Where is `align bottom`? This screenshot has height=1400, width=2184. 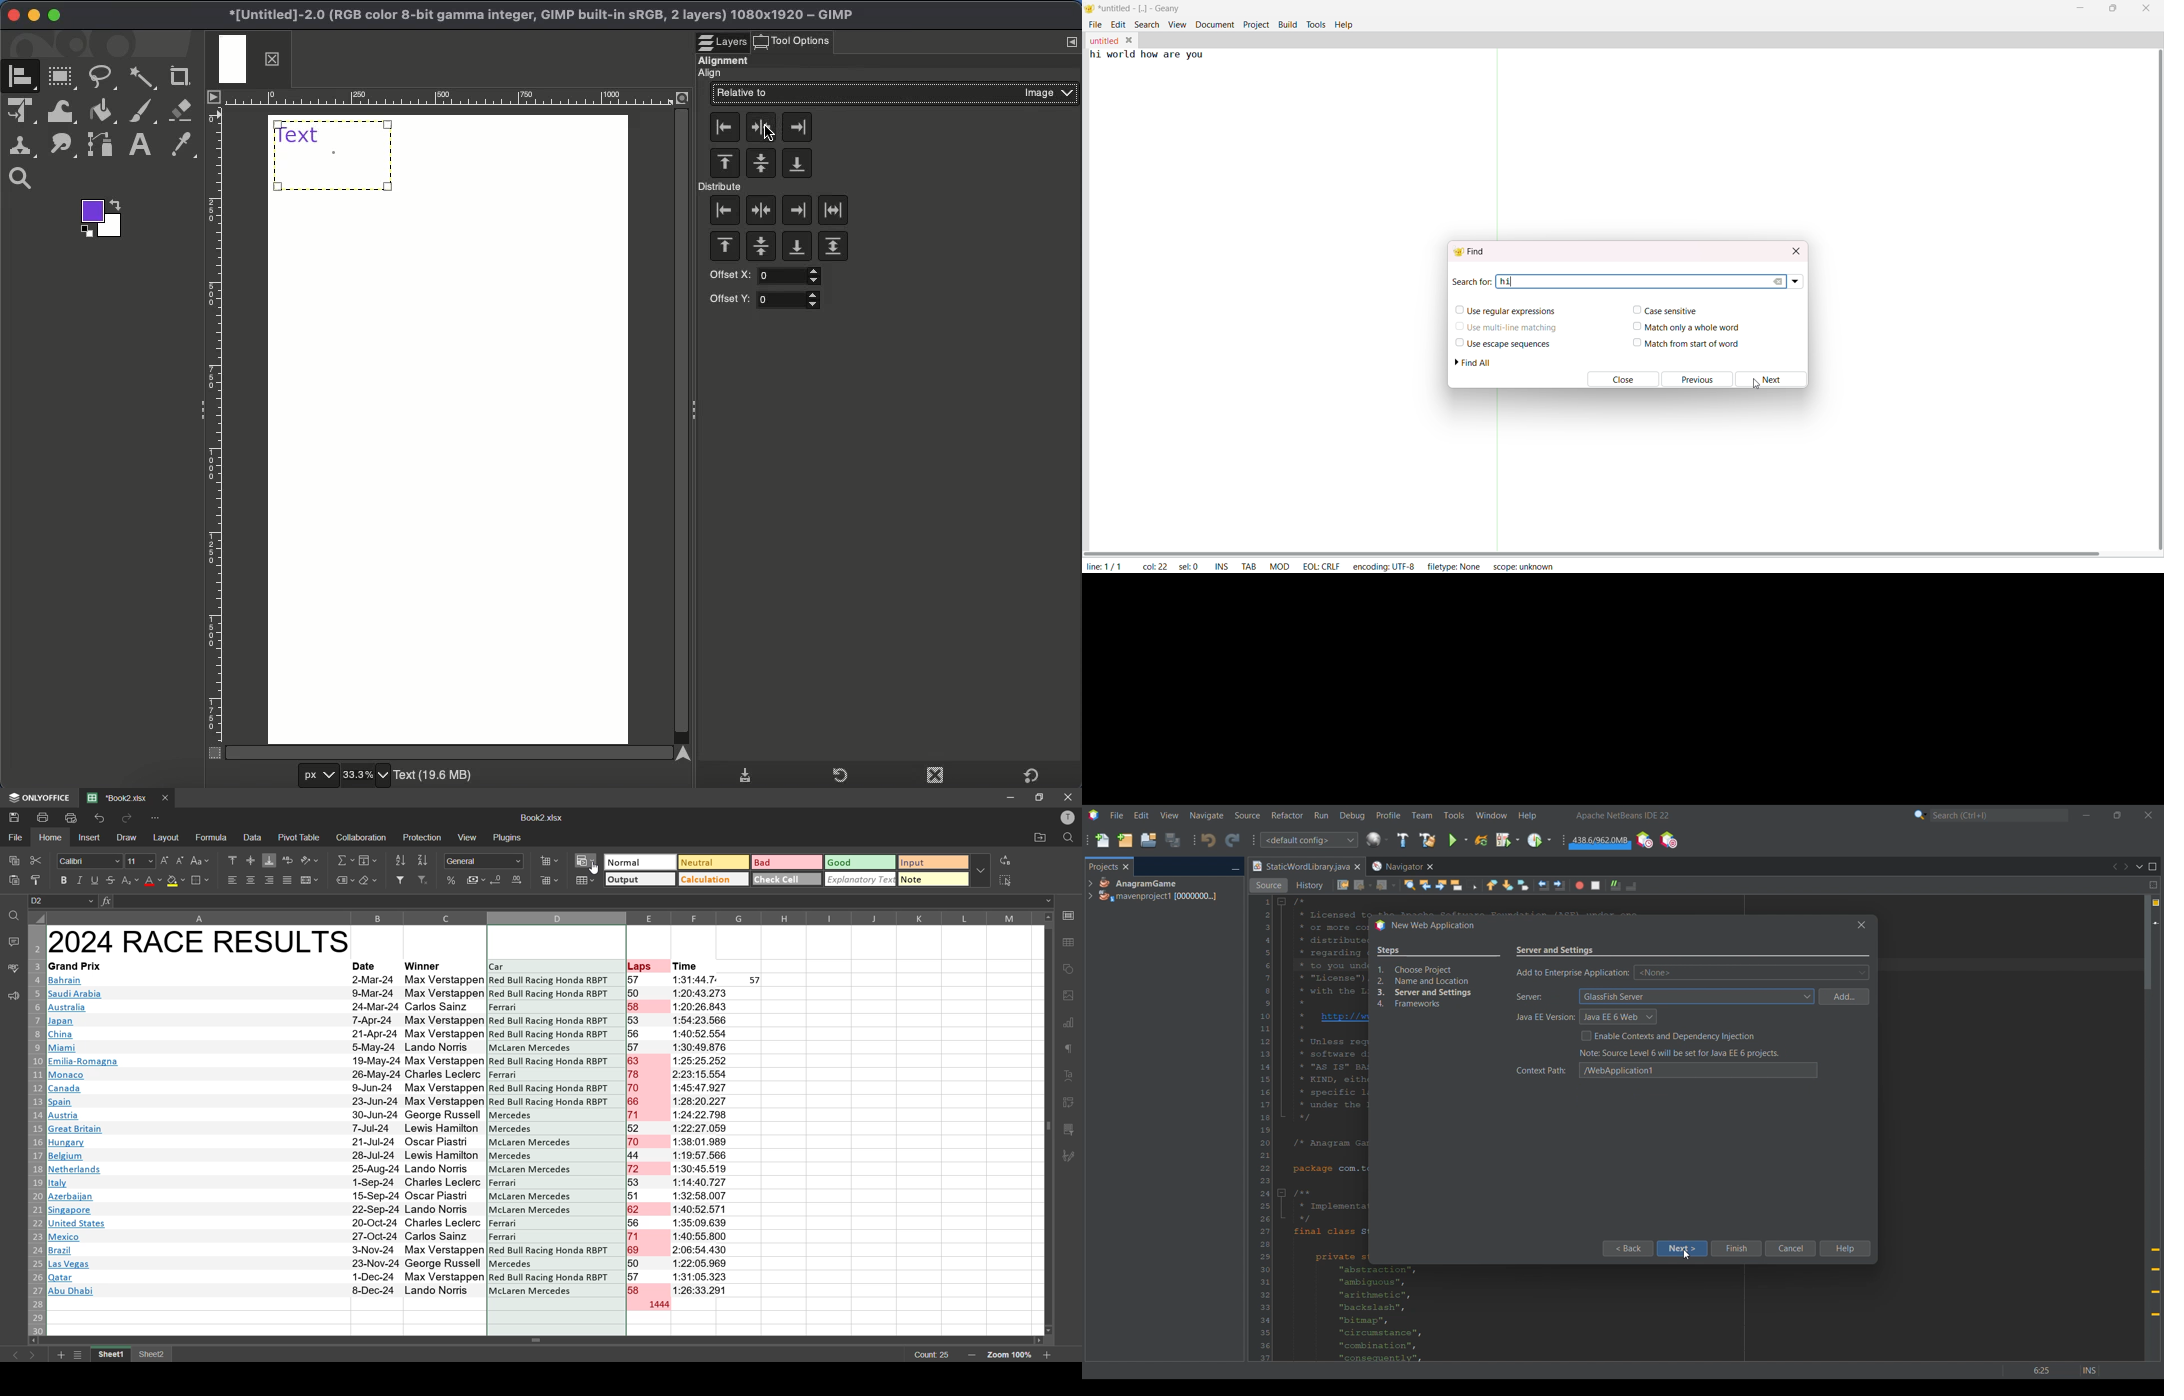
align bottom is located at coordinates (270, 860).